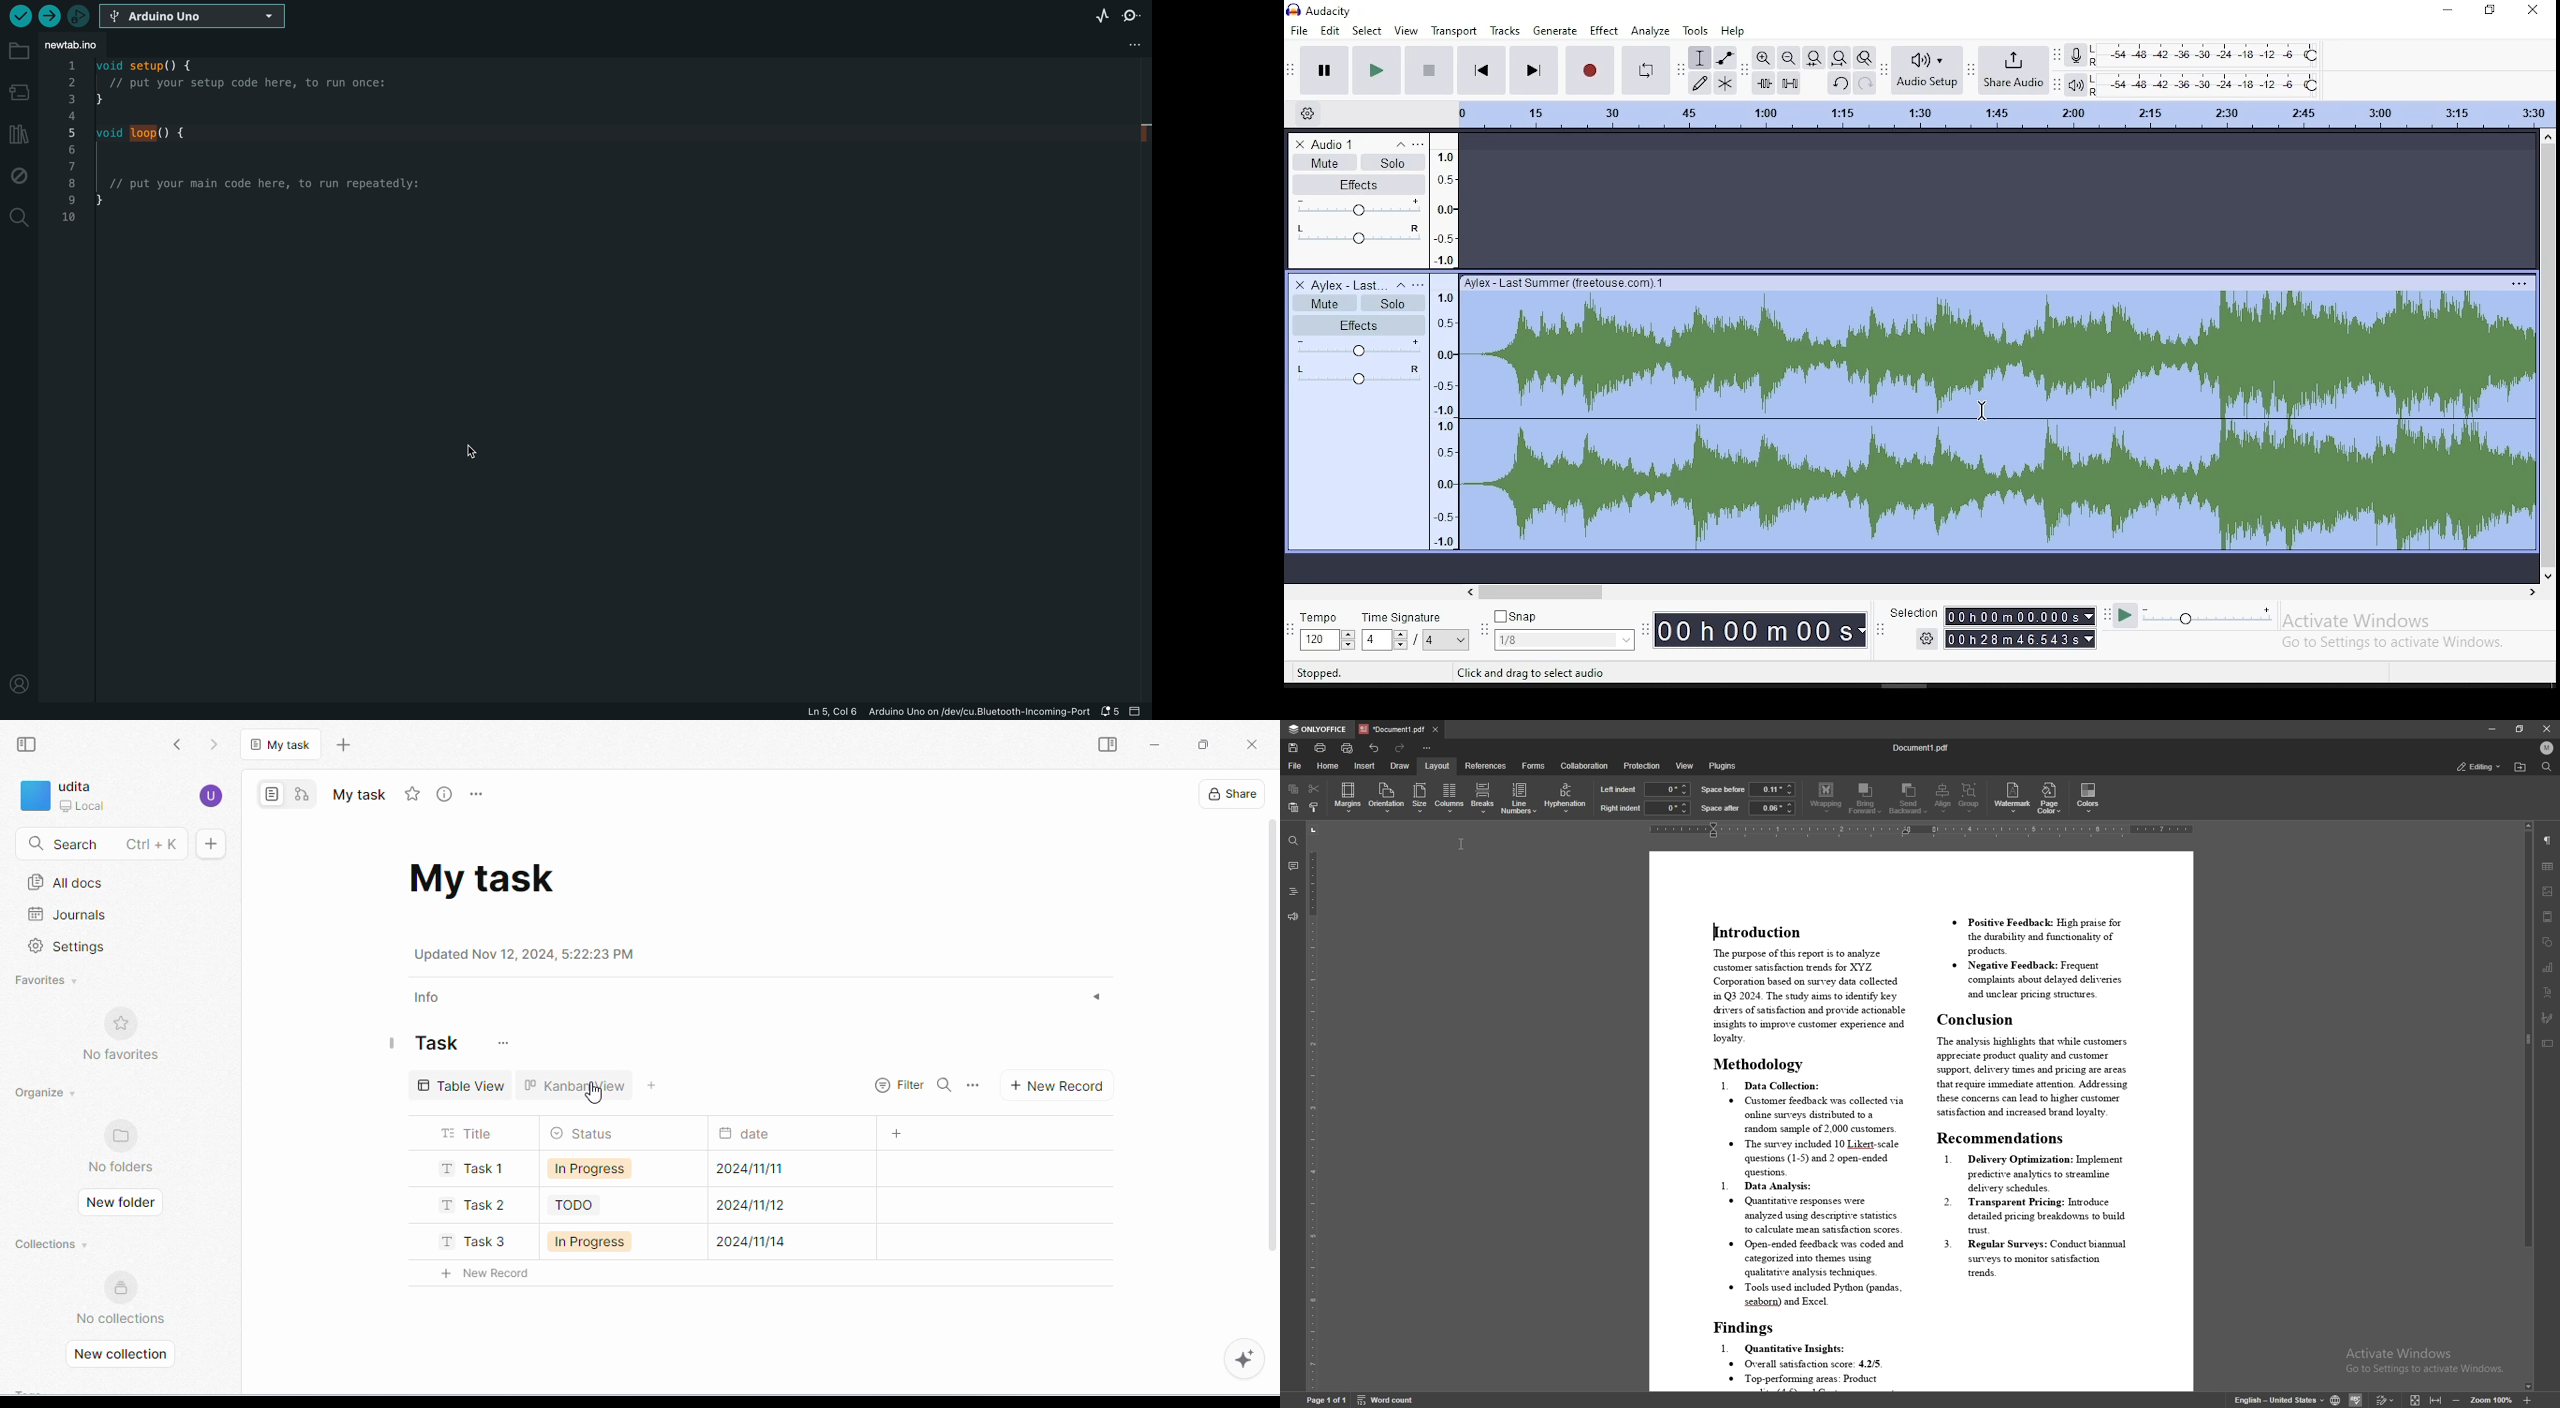 The width and height of the screenshot is (2576, 1428). What do you see at coordinates (1324, 70) in the screenshot?
I see `pause` at bounding box center [1324, 70].